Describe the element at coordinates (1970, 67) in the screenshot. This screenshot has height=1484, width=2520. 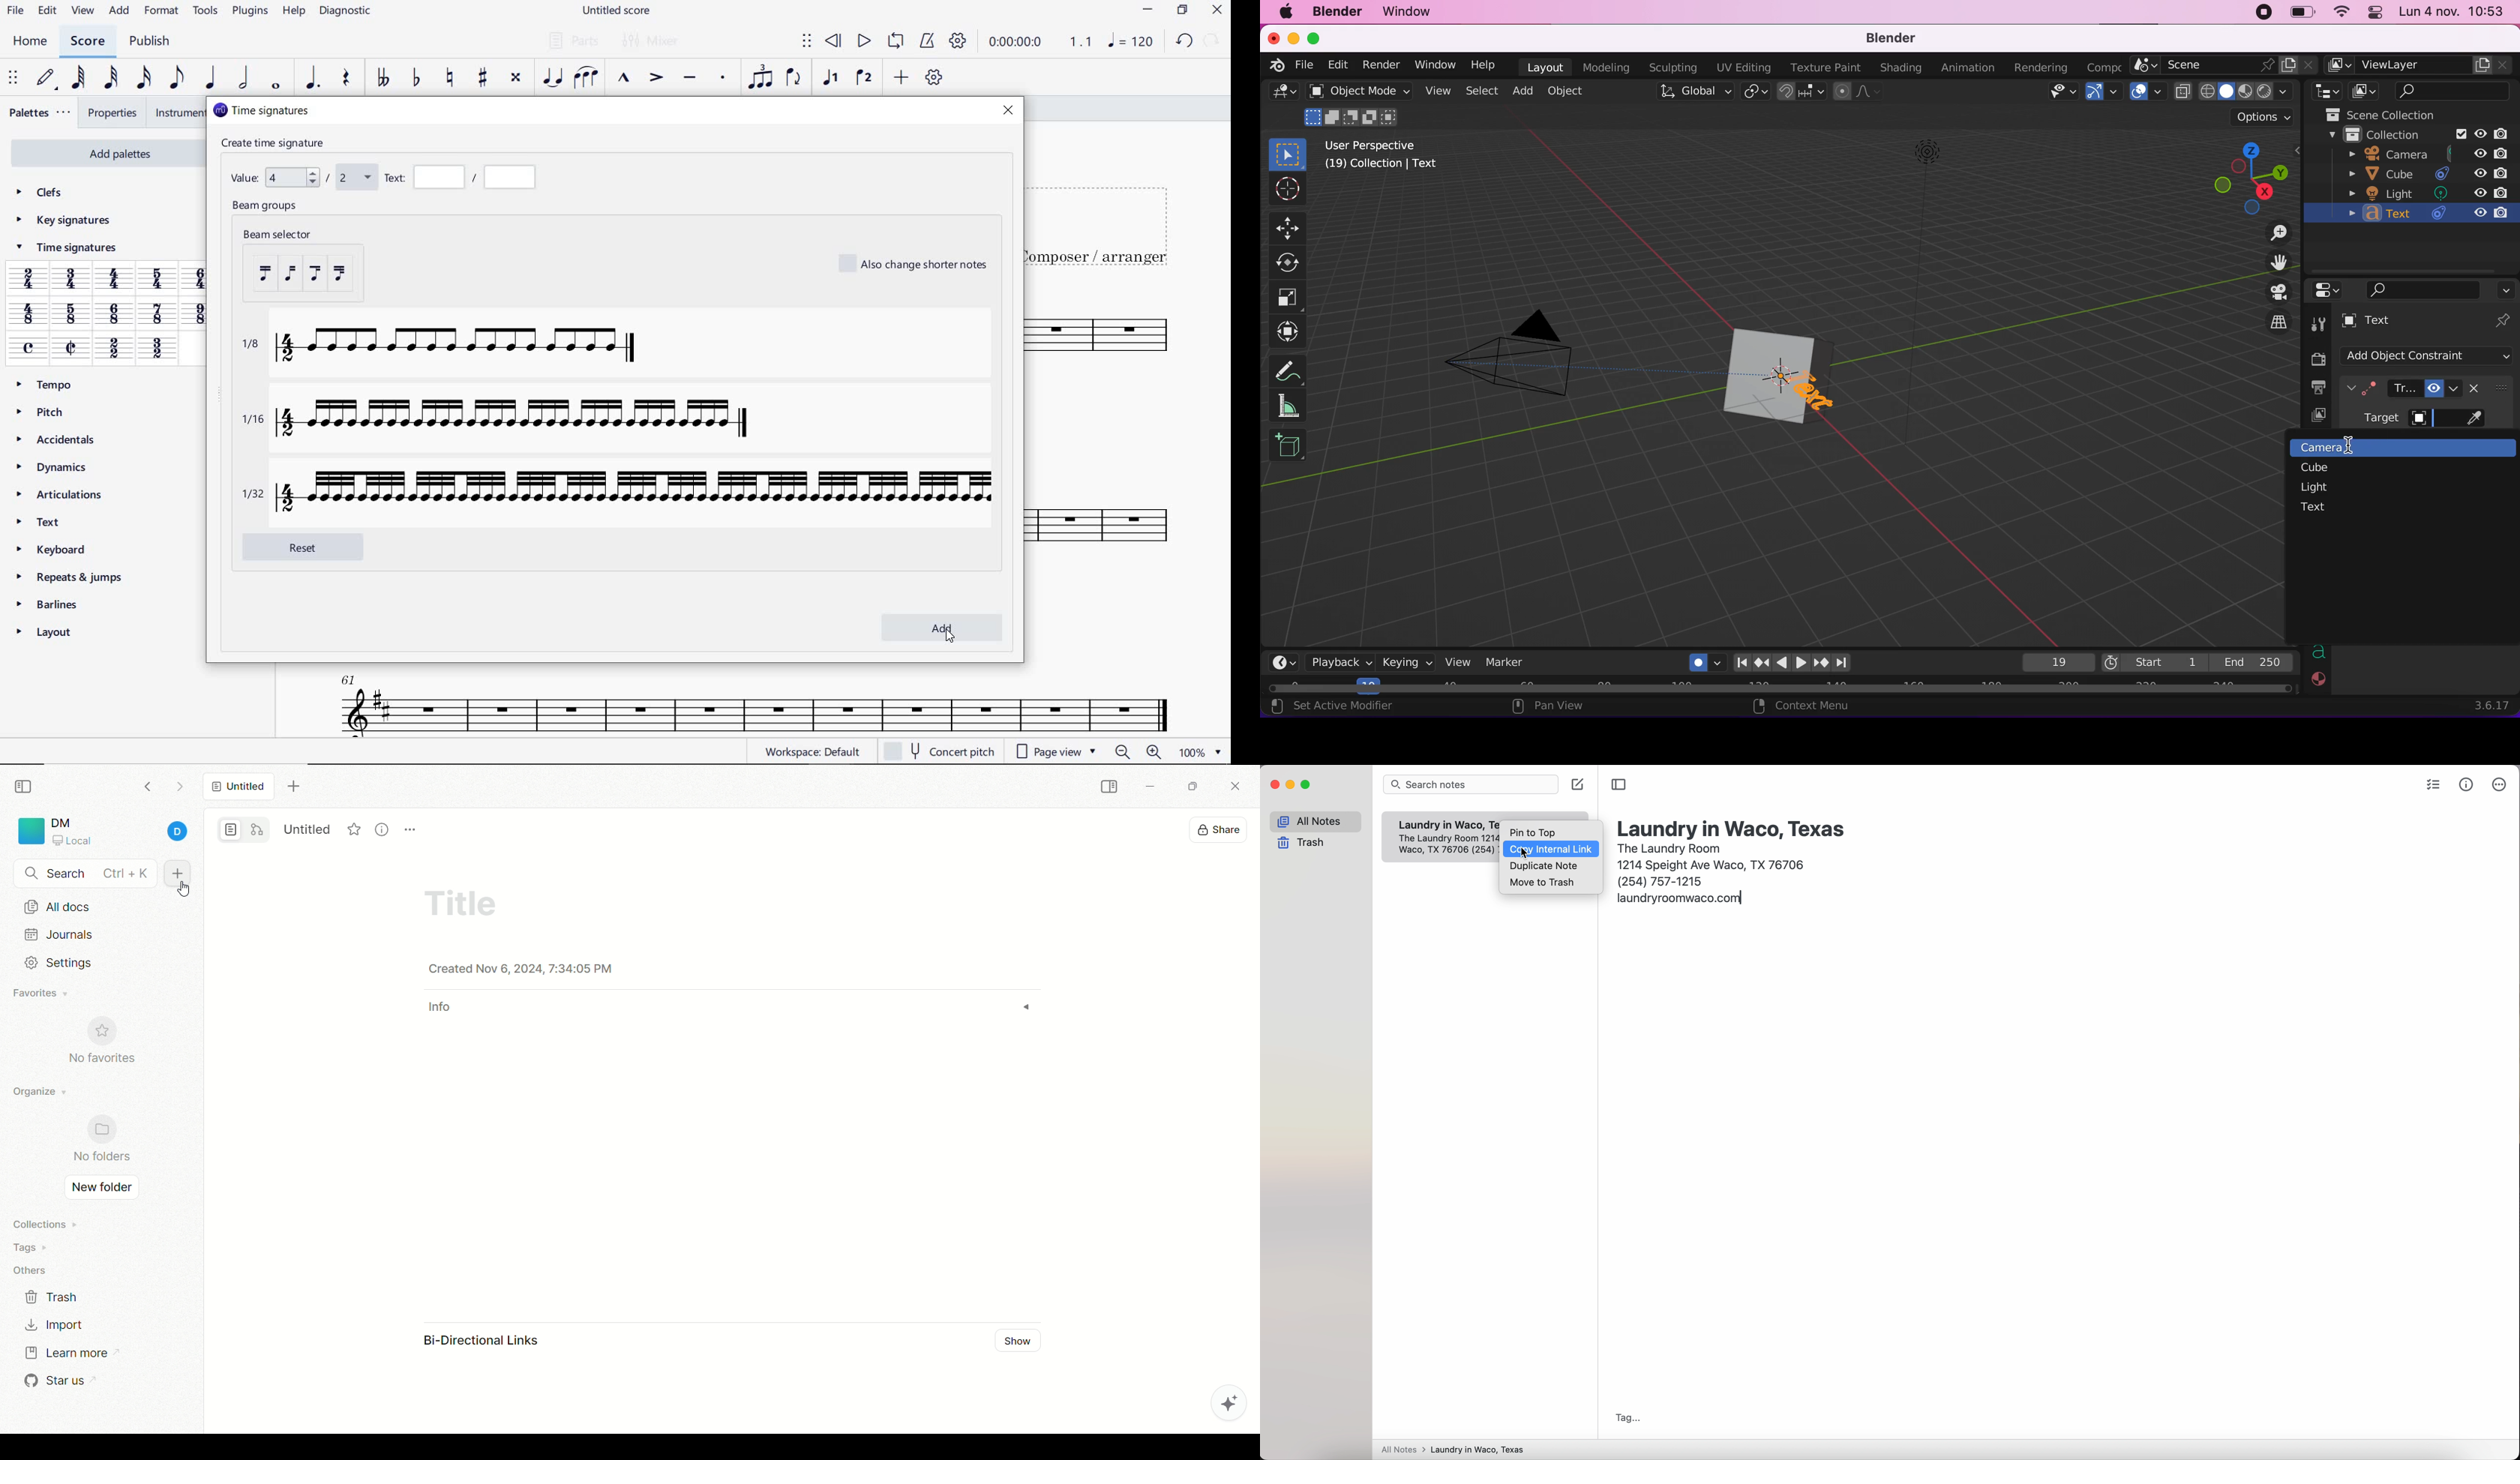
I see `animation` at that location.